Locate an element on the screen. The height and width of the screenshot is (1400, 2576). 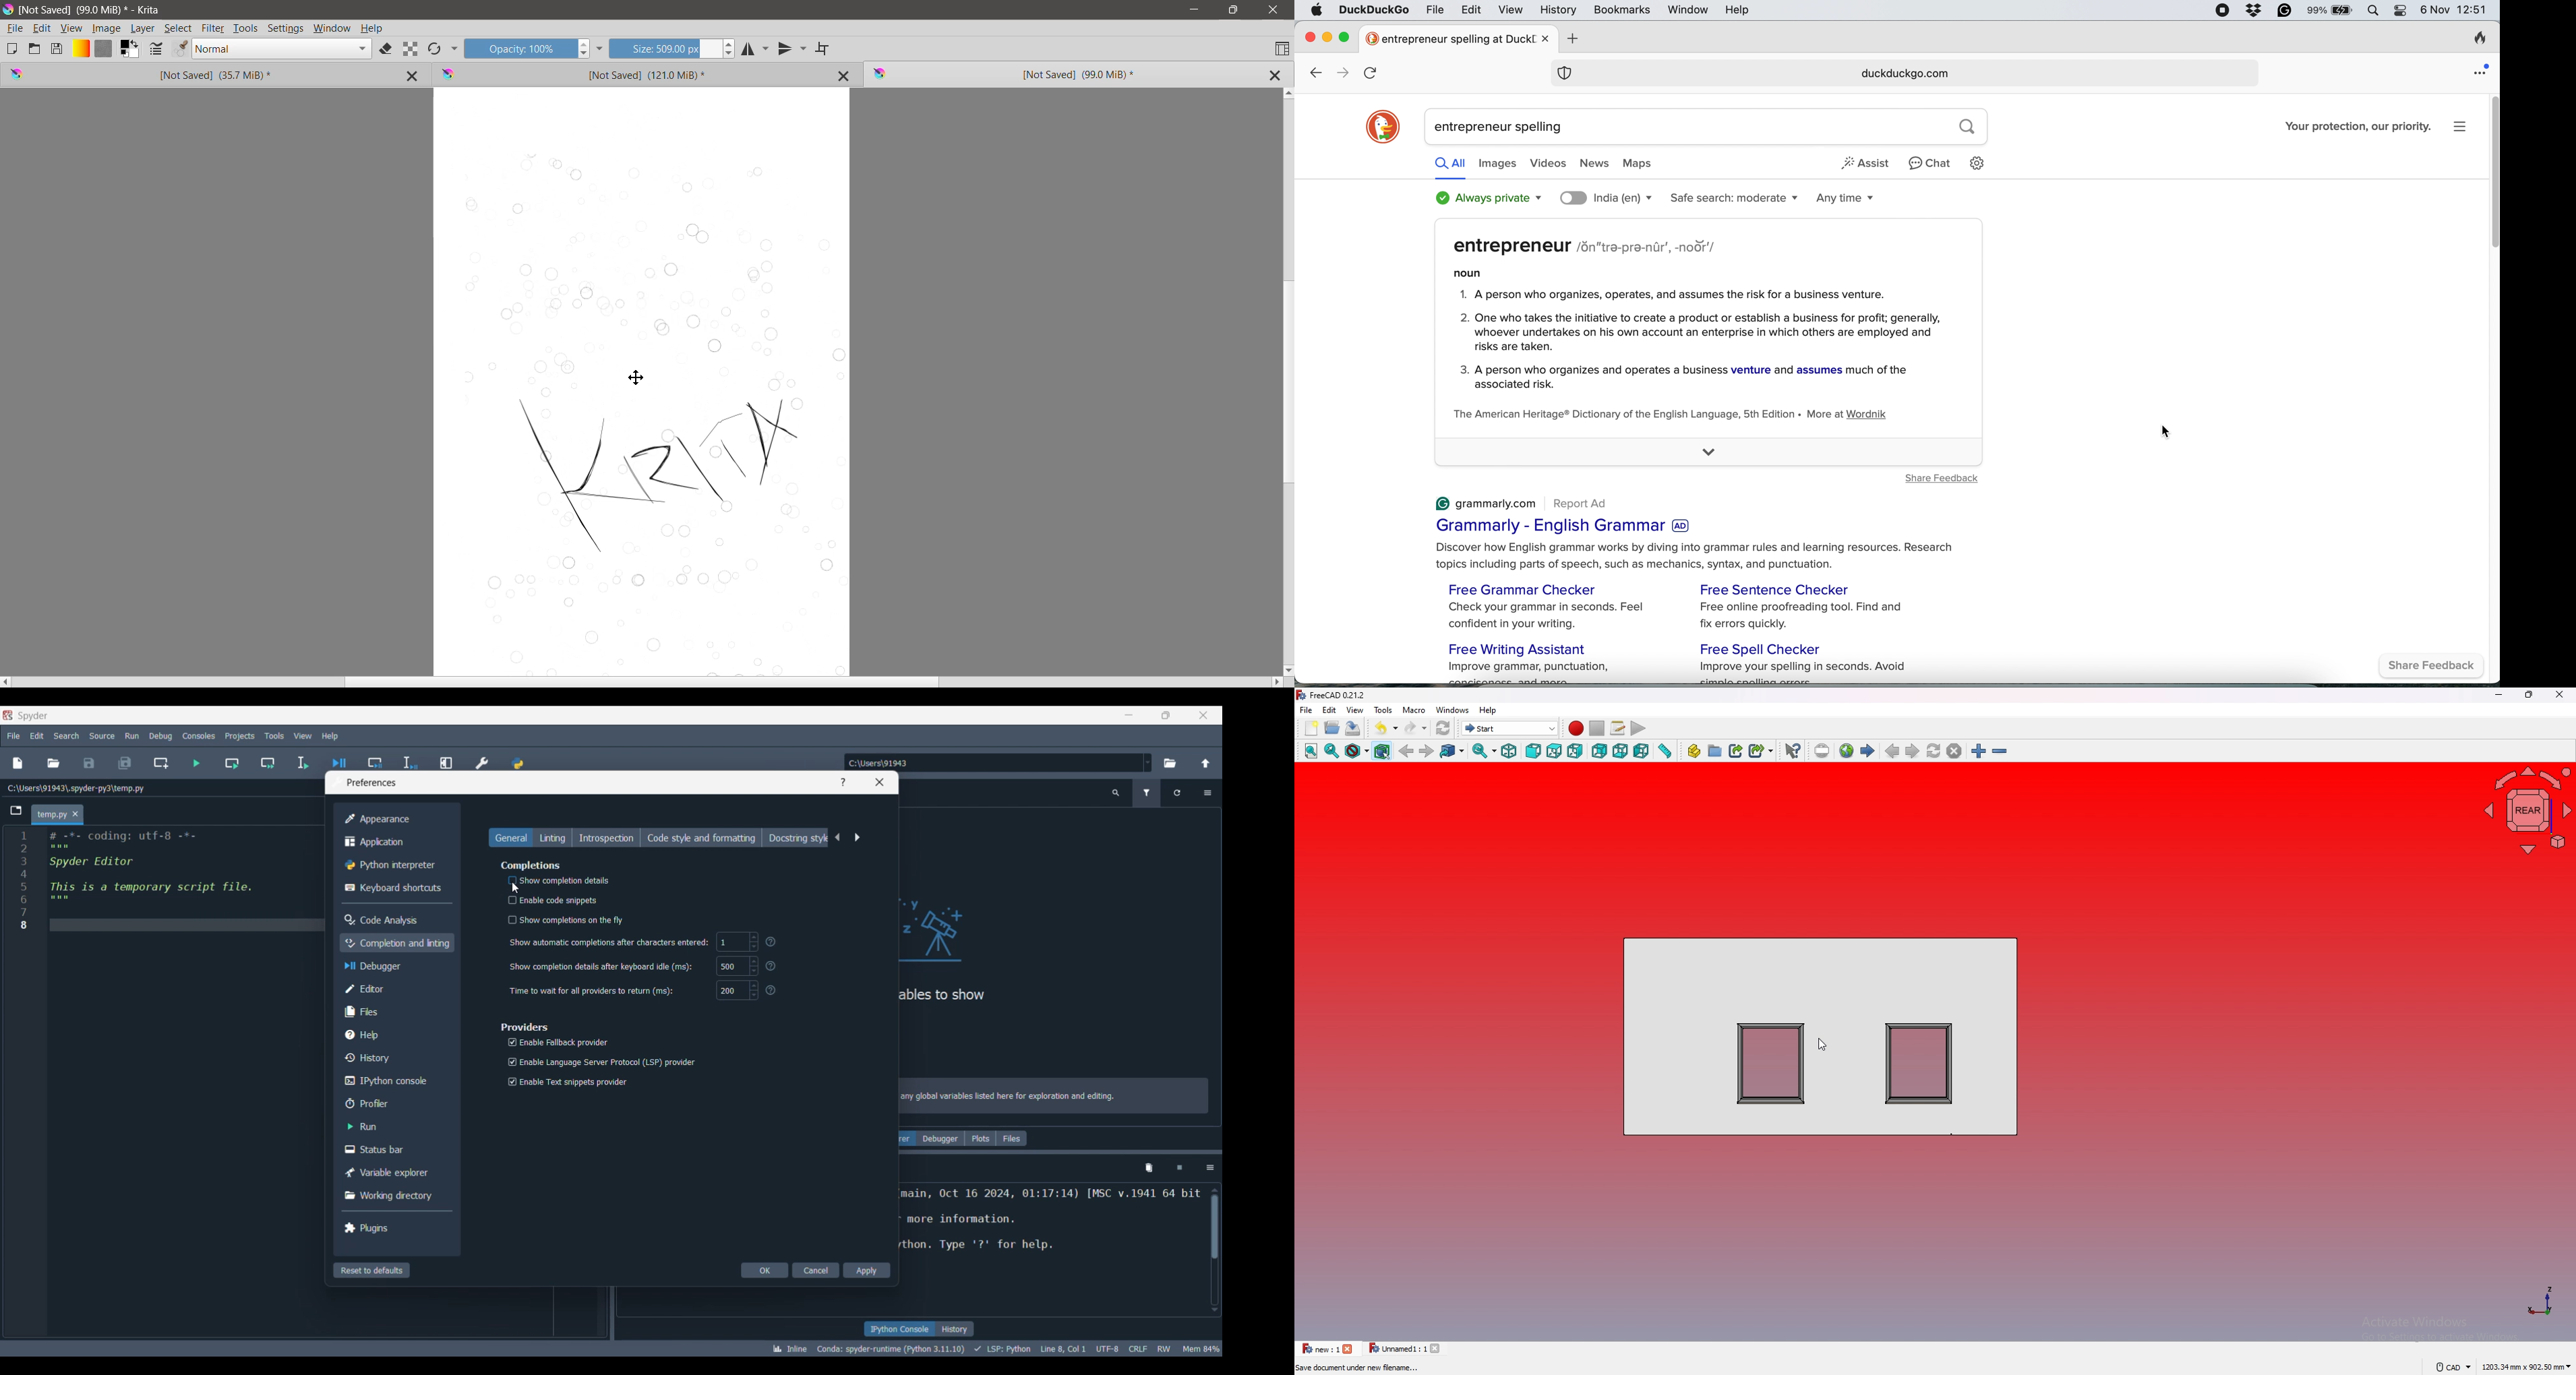
Fill Gradients is located at coordinates (80, 49).